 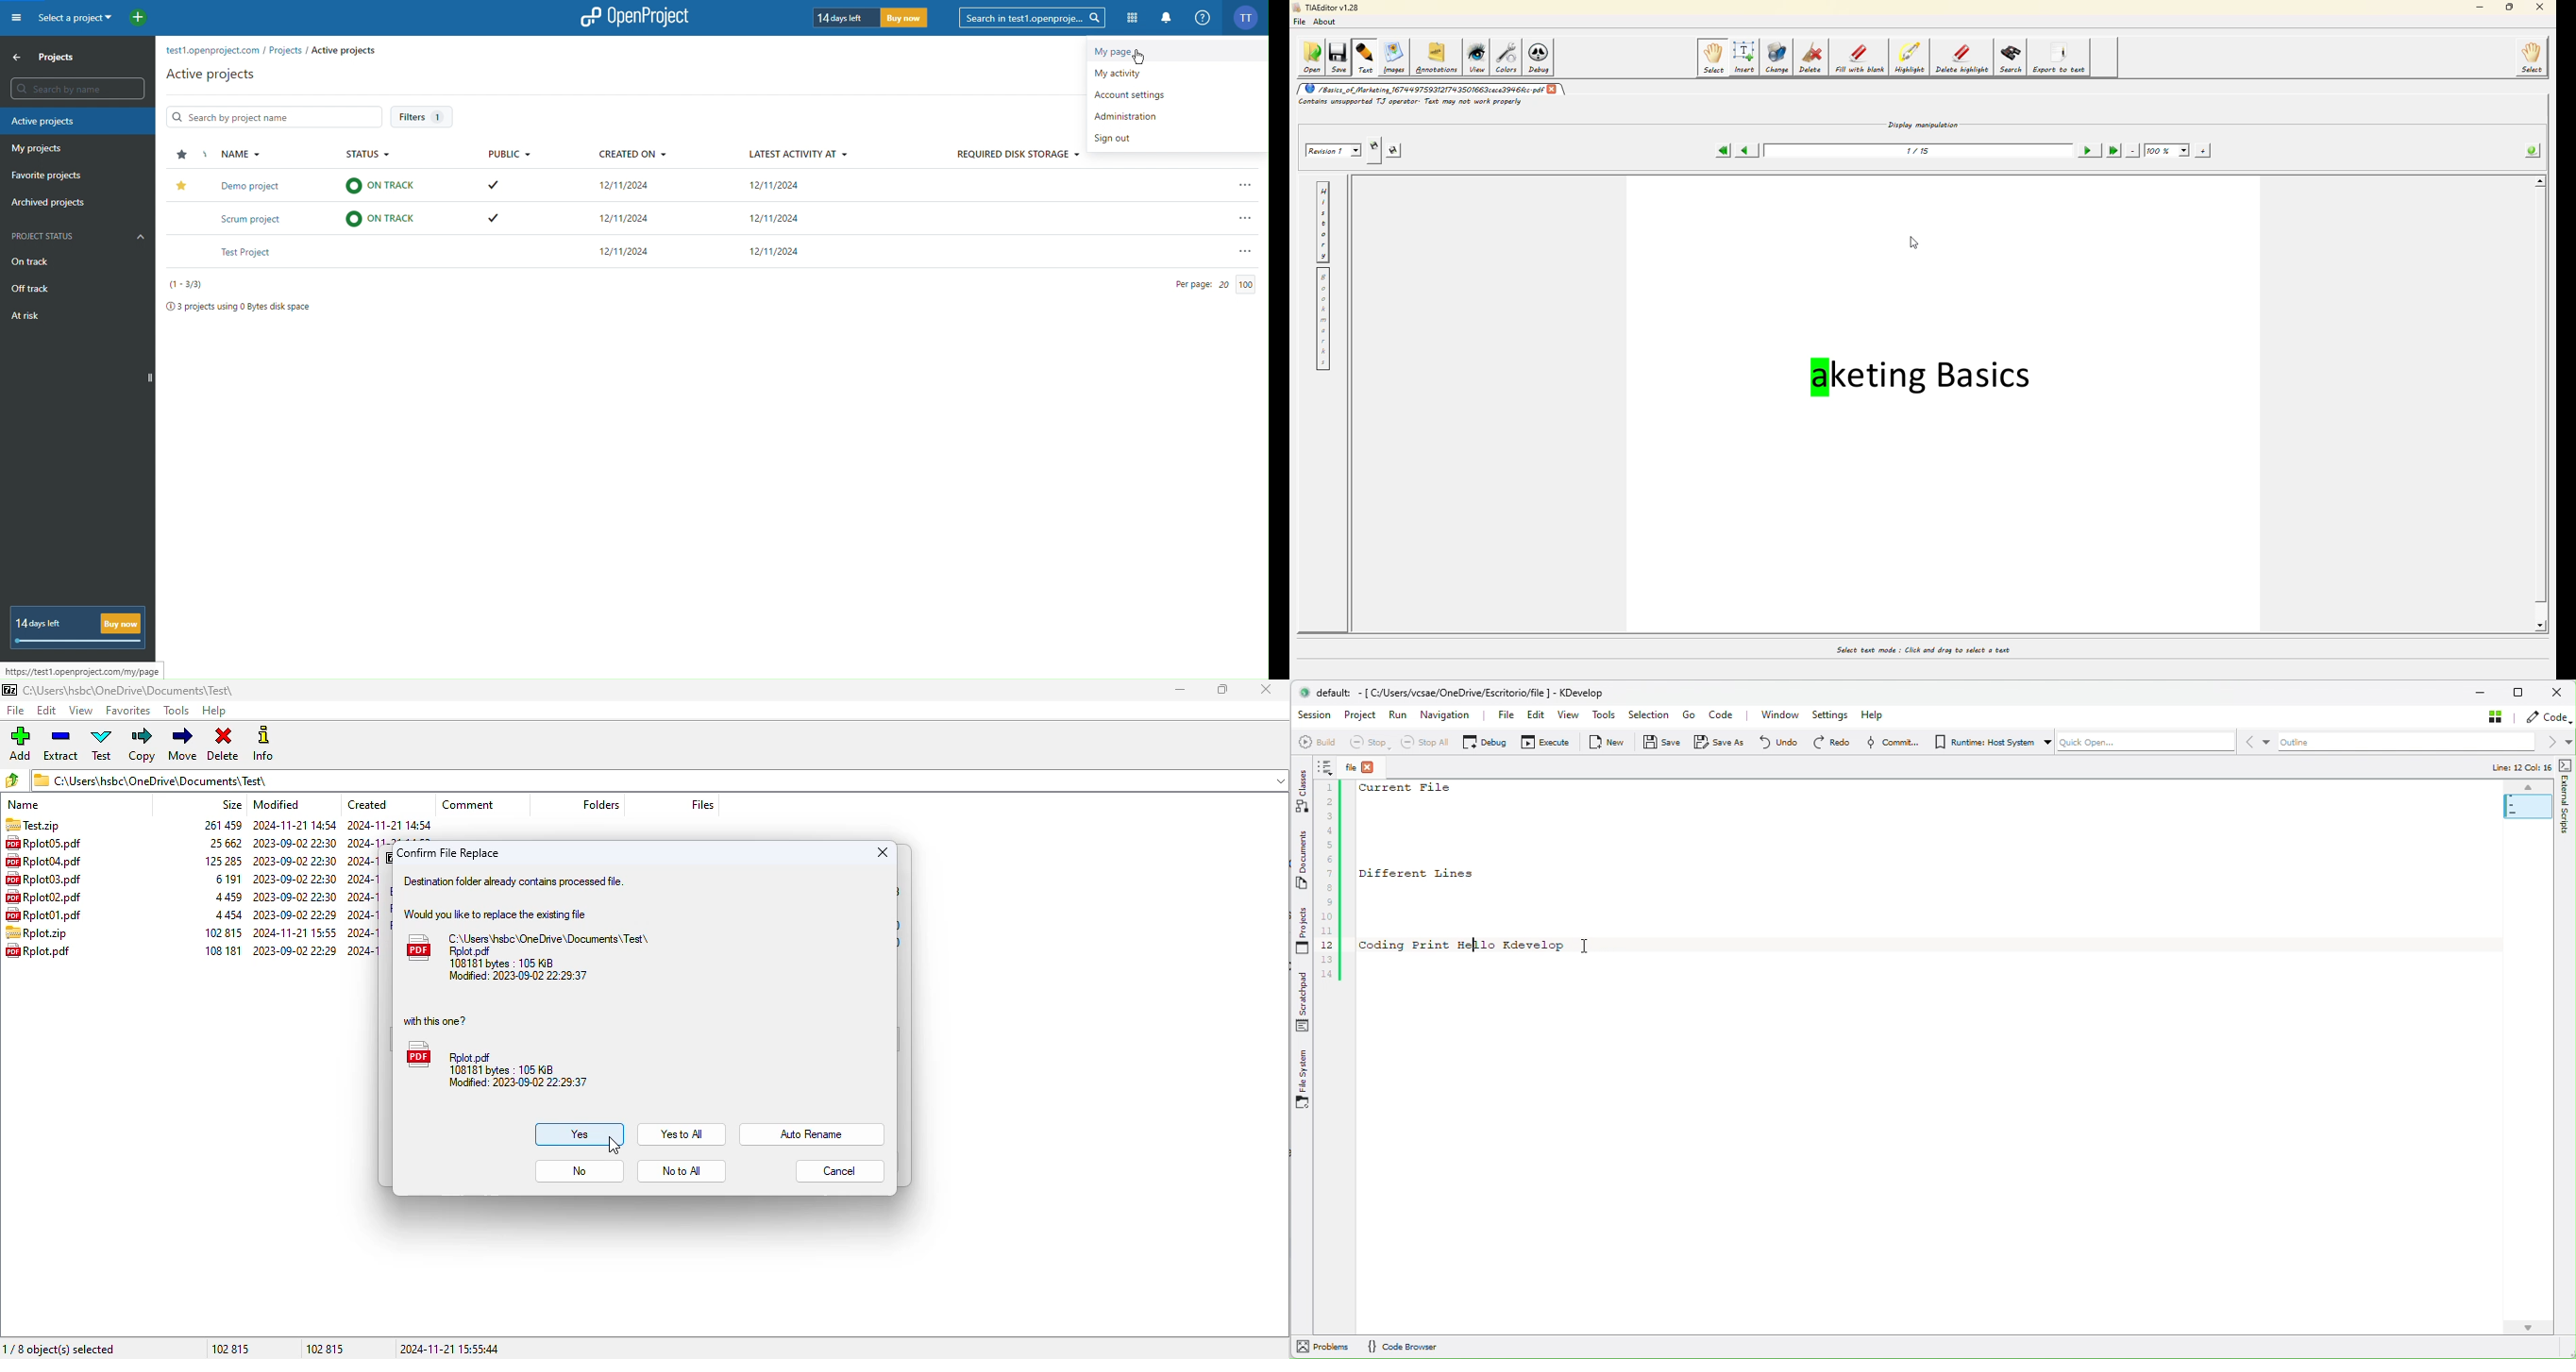 I want to click on file, so click(x=17, y=711).